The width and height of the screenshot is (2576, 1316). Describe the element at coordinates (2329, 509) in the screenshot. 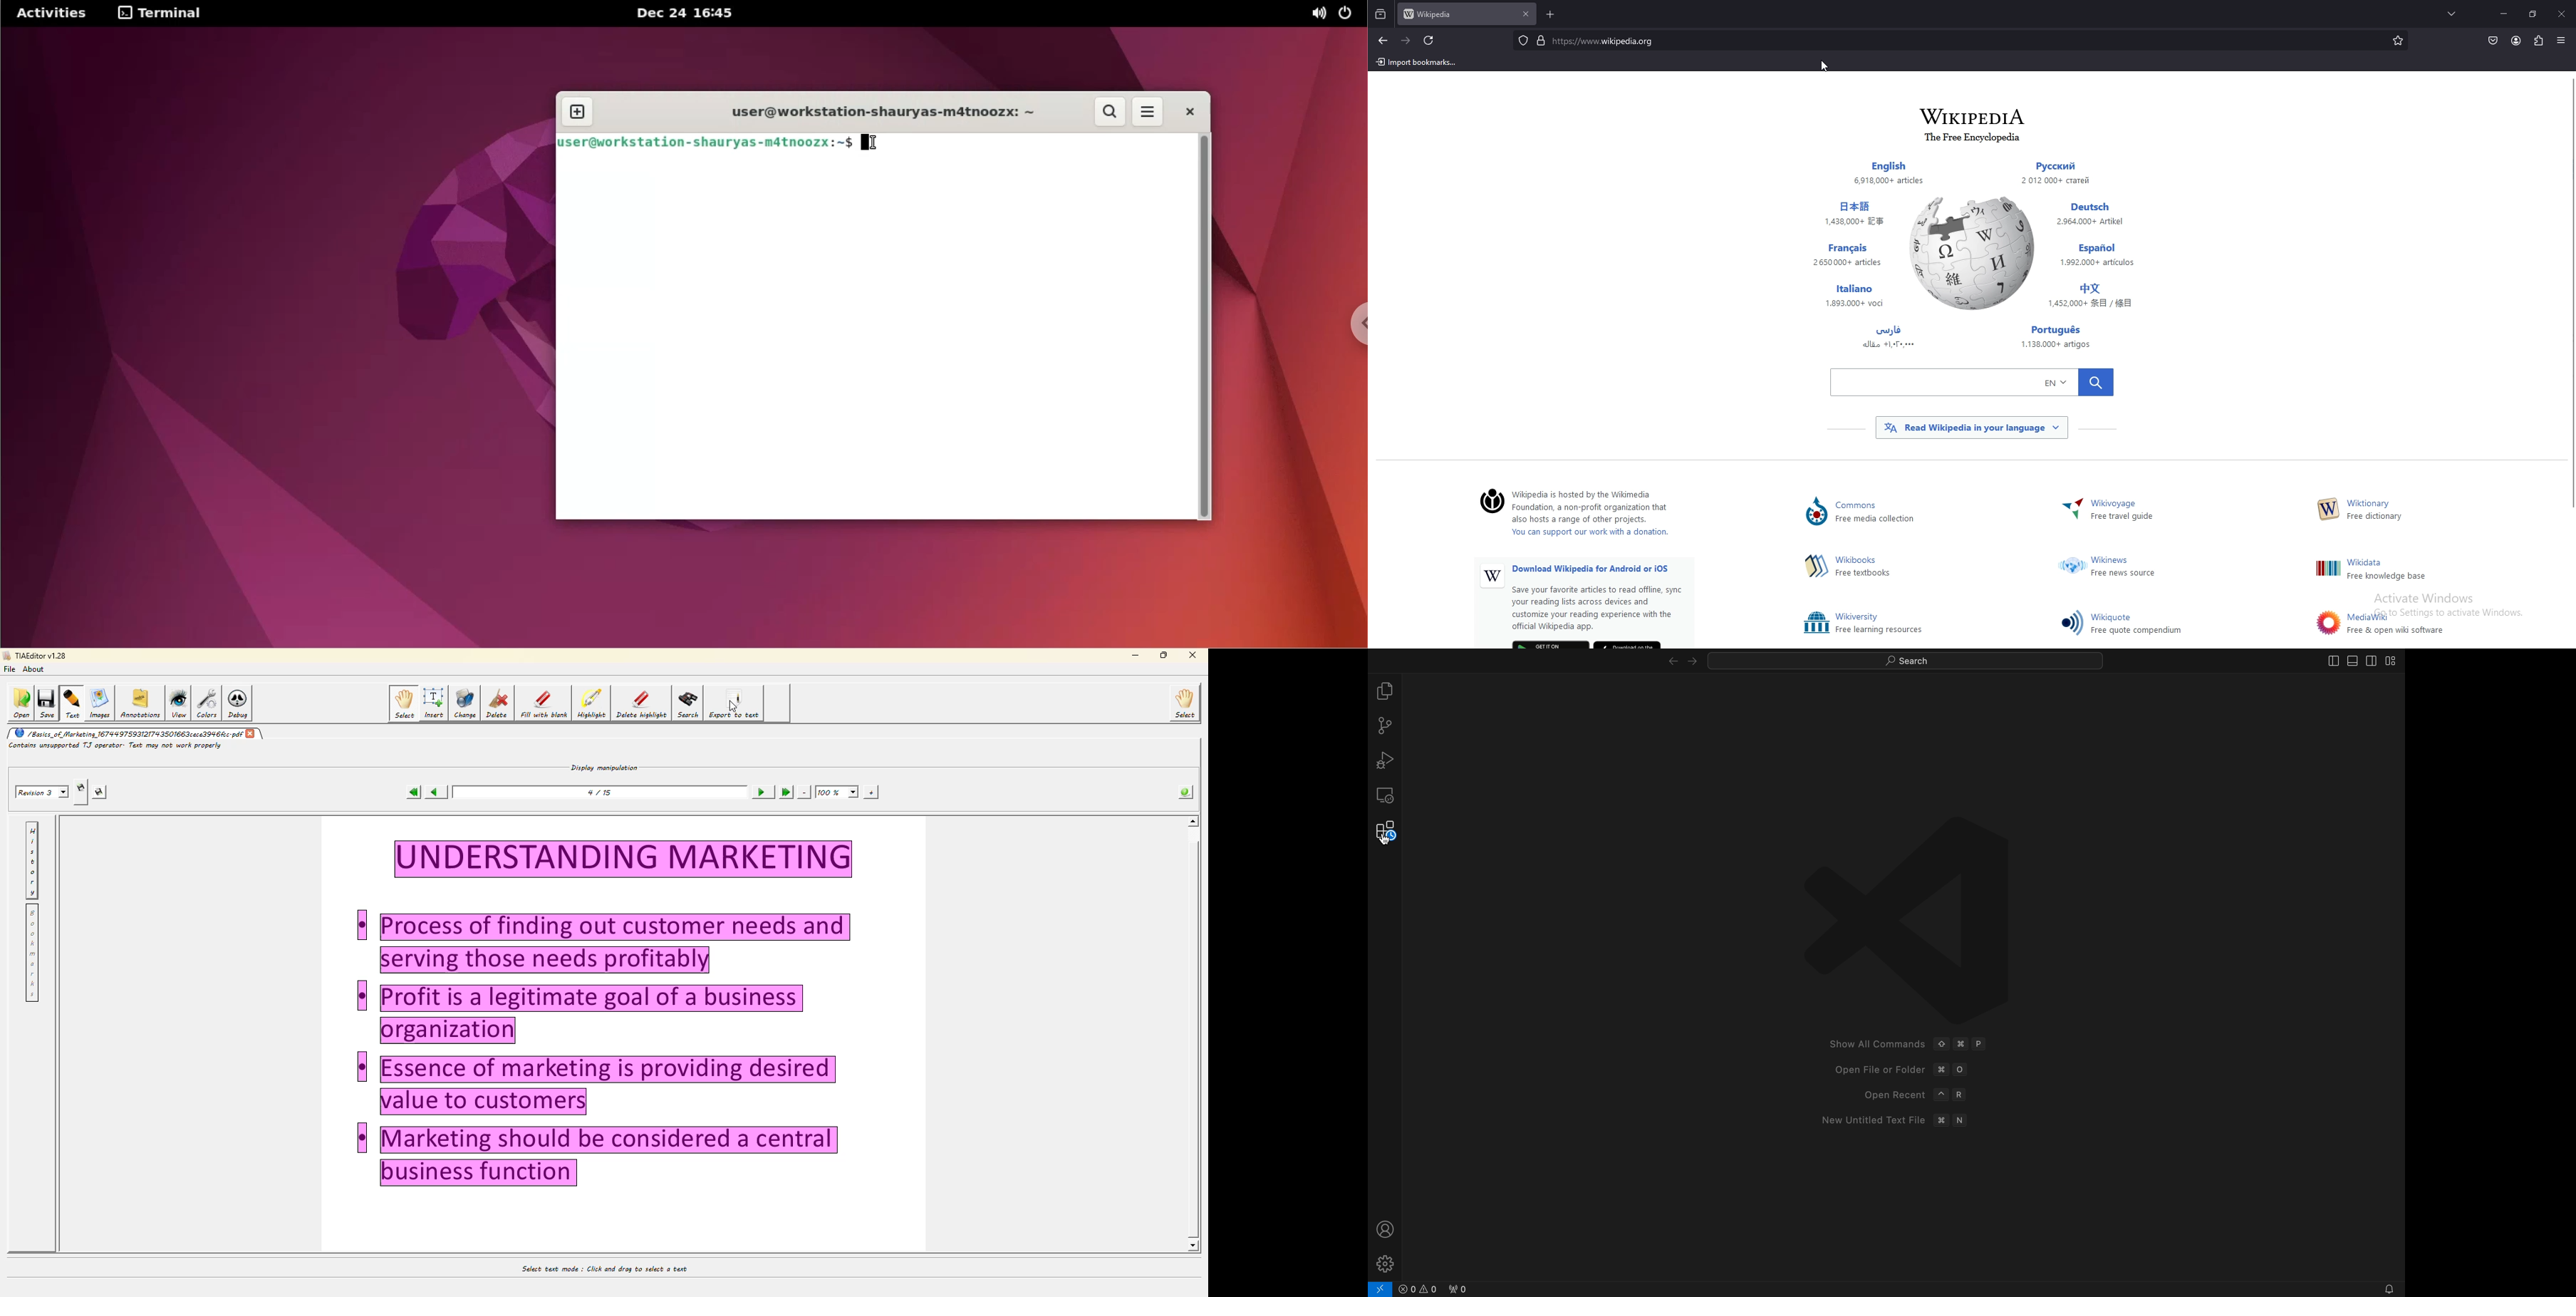

I see `` at that location.